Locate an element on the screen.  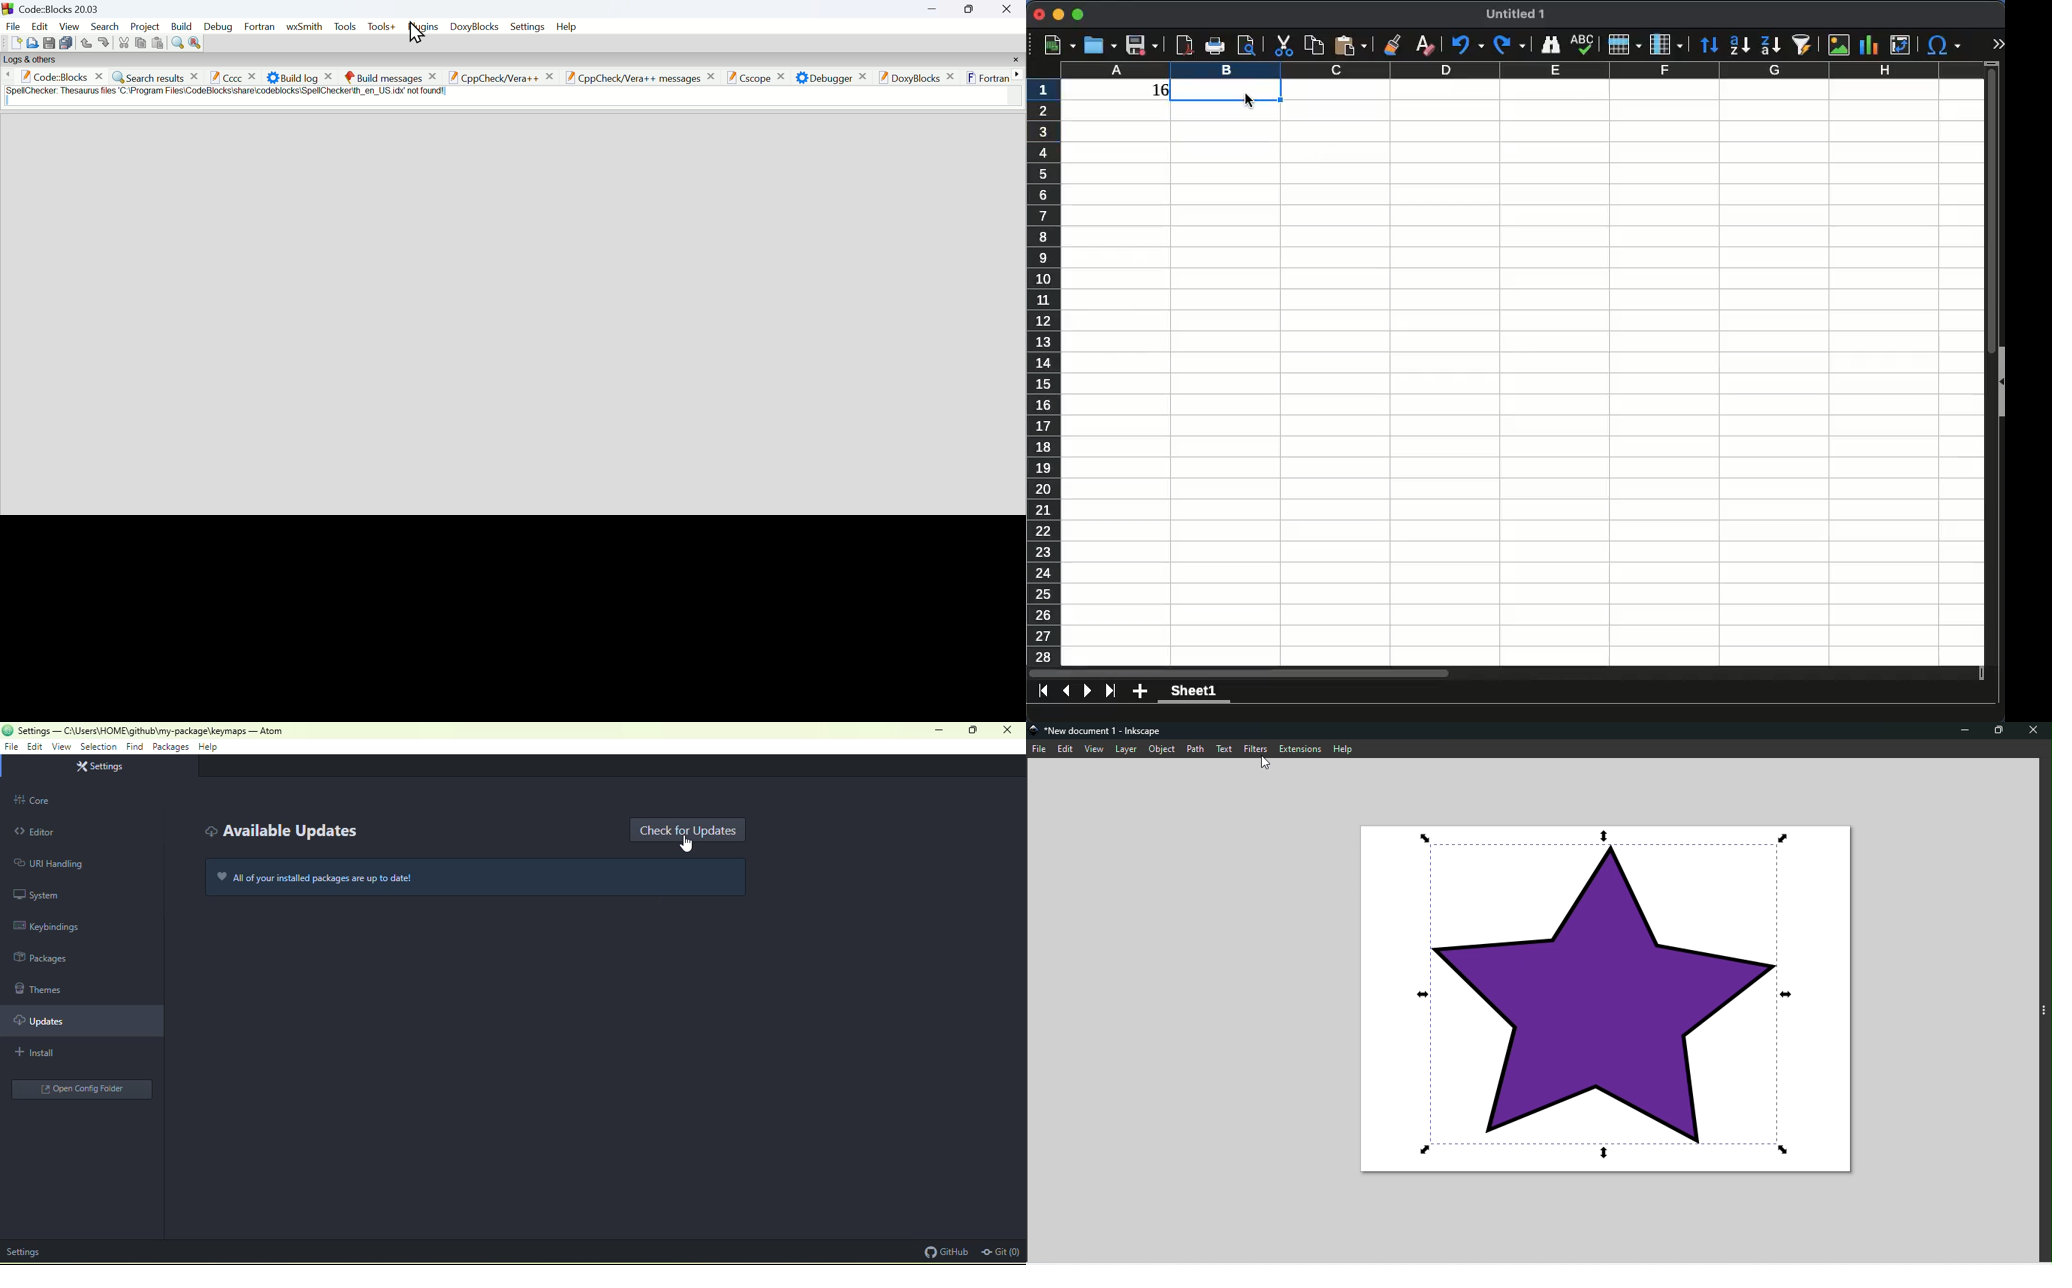
next sheet is located at coordinates (1086, 690).